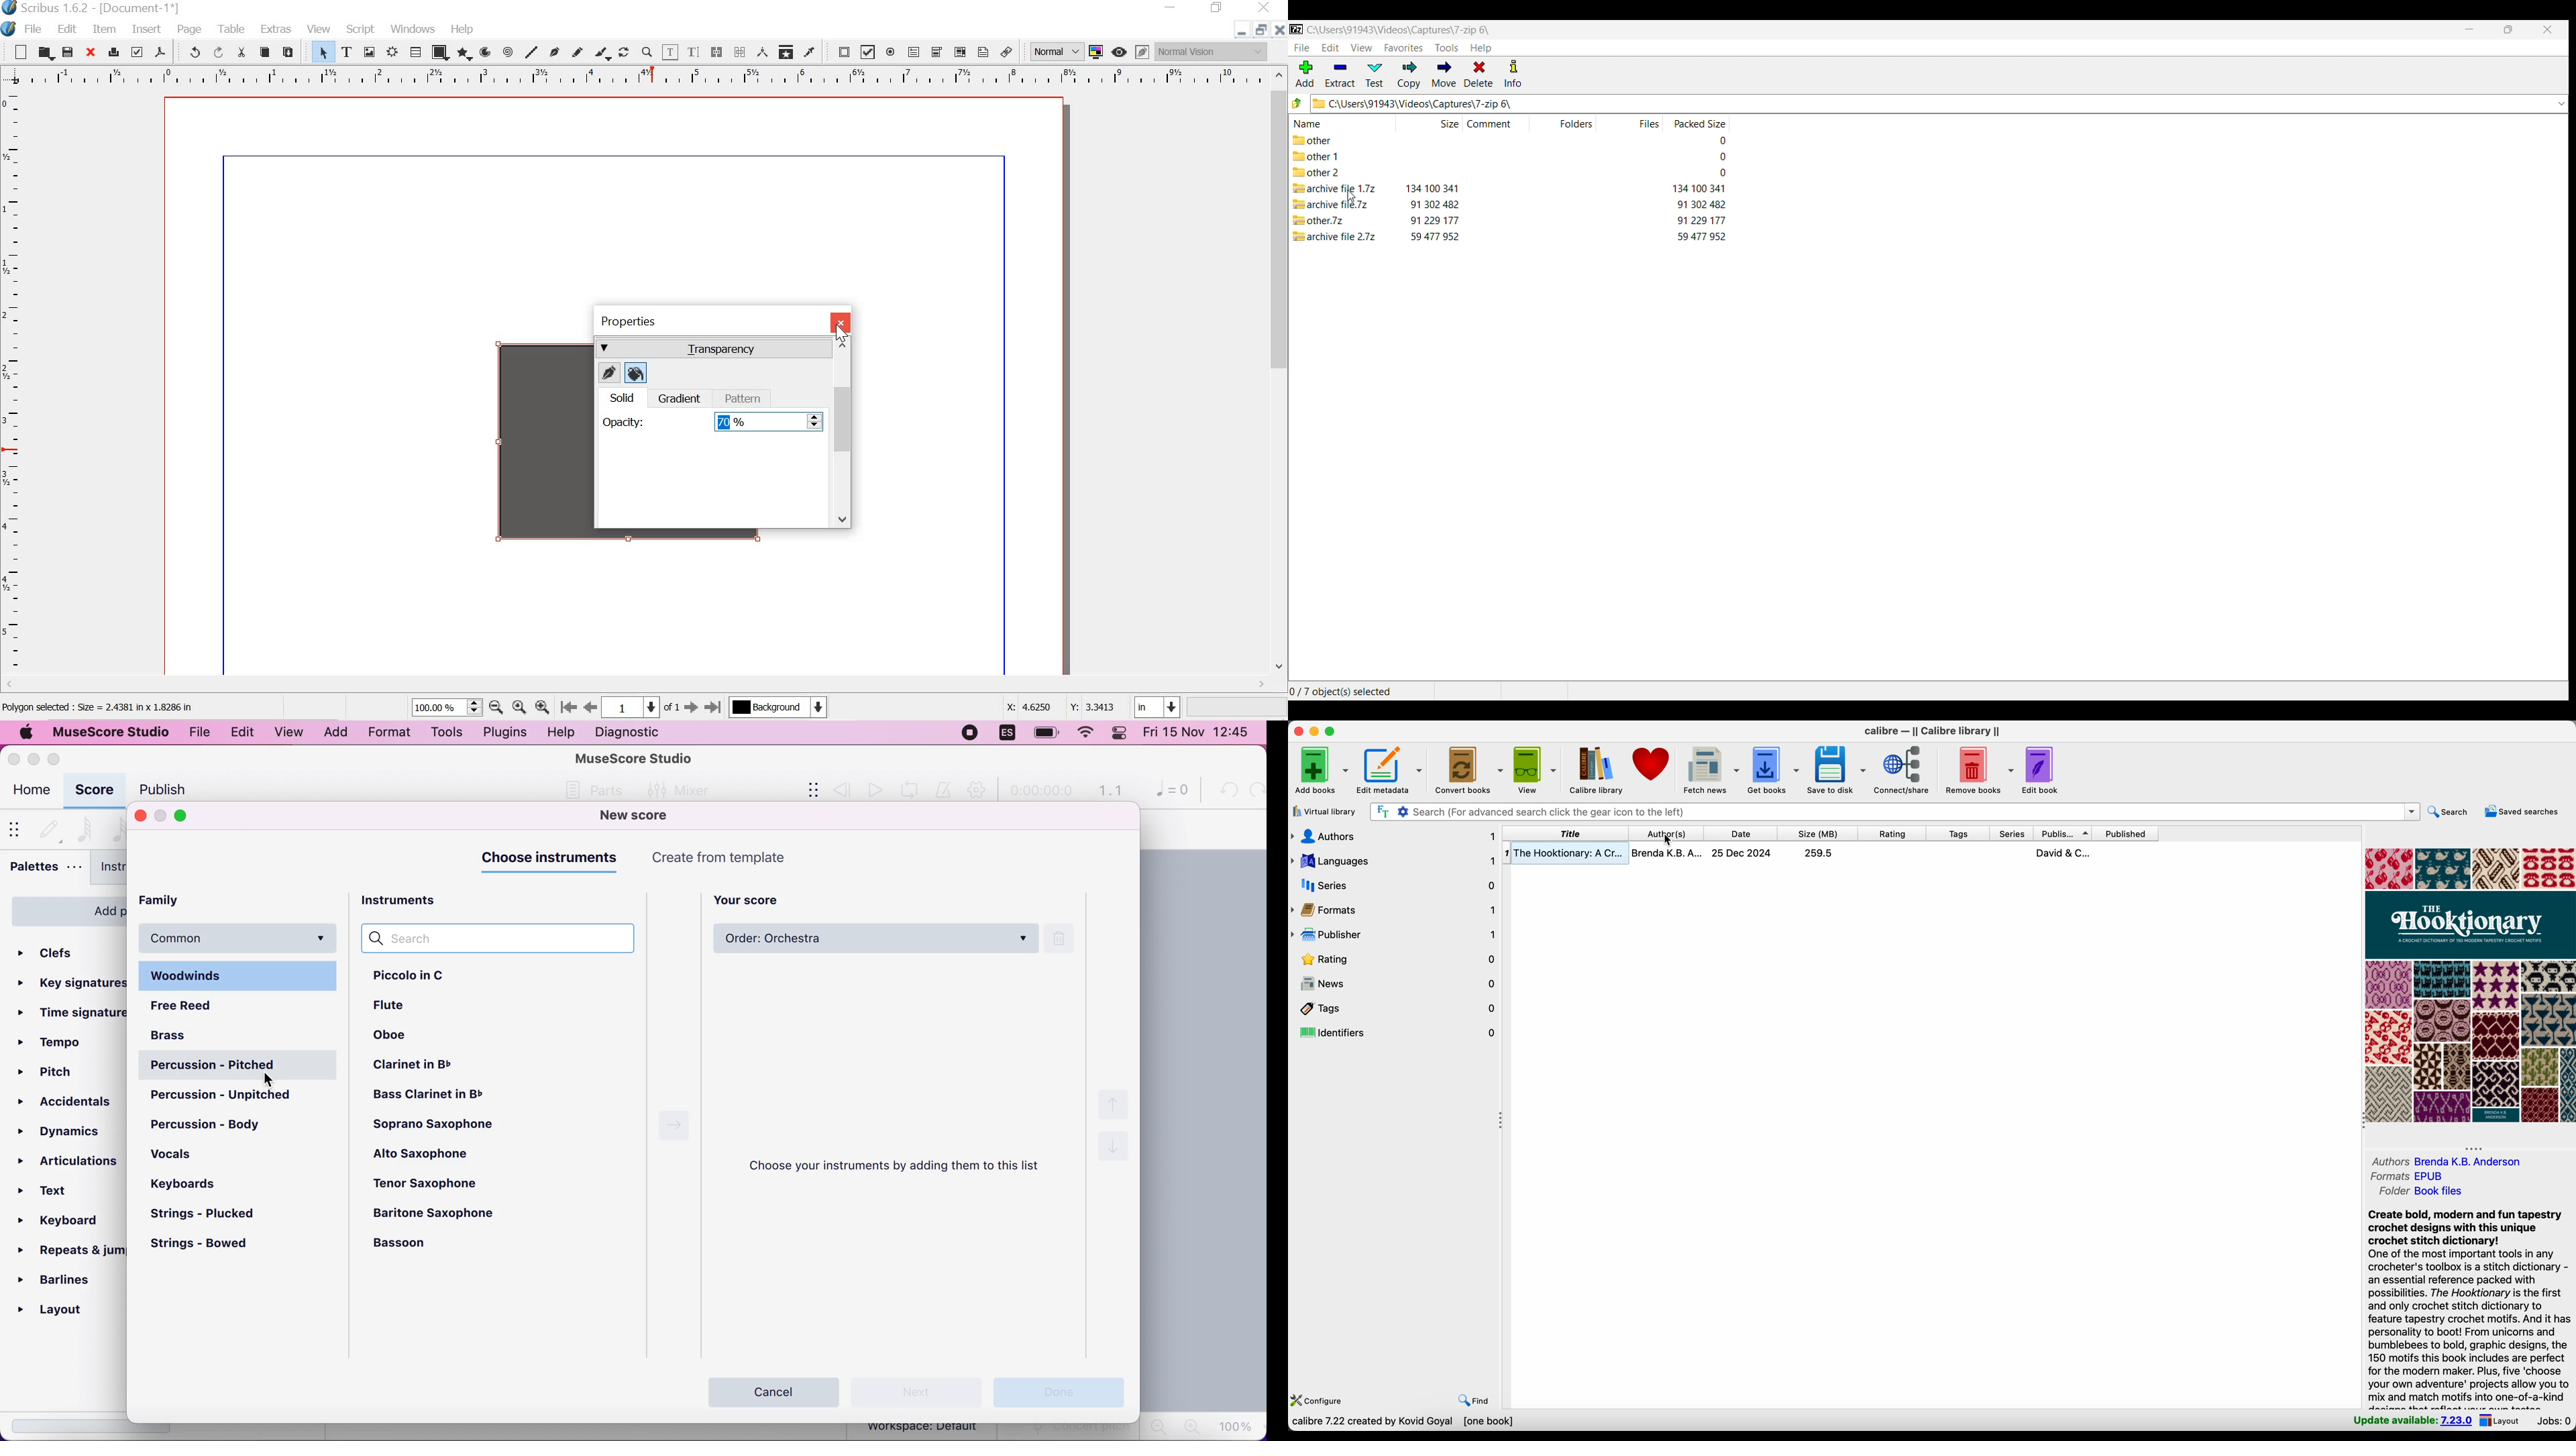 The height and width of the screenshot is (1456, 2576). What do you see at coordinates (37, 29) in the screenshot?
I see `file` at bounding box center [37, 29].